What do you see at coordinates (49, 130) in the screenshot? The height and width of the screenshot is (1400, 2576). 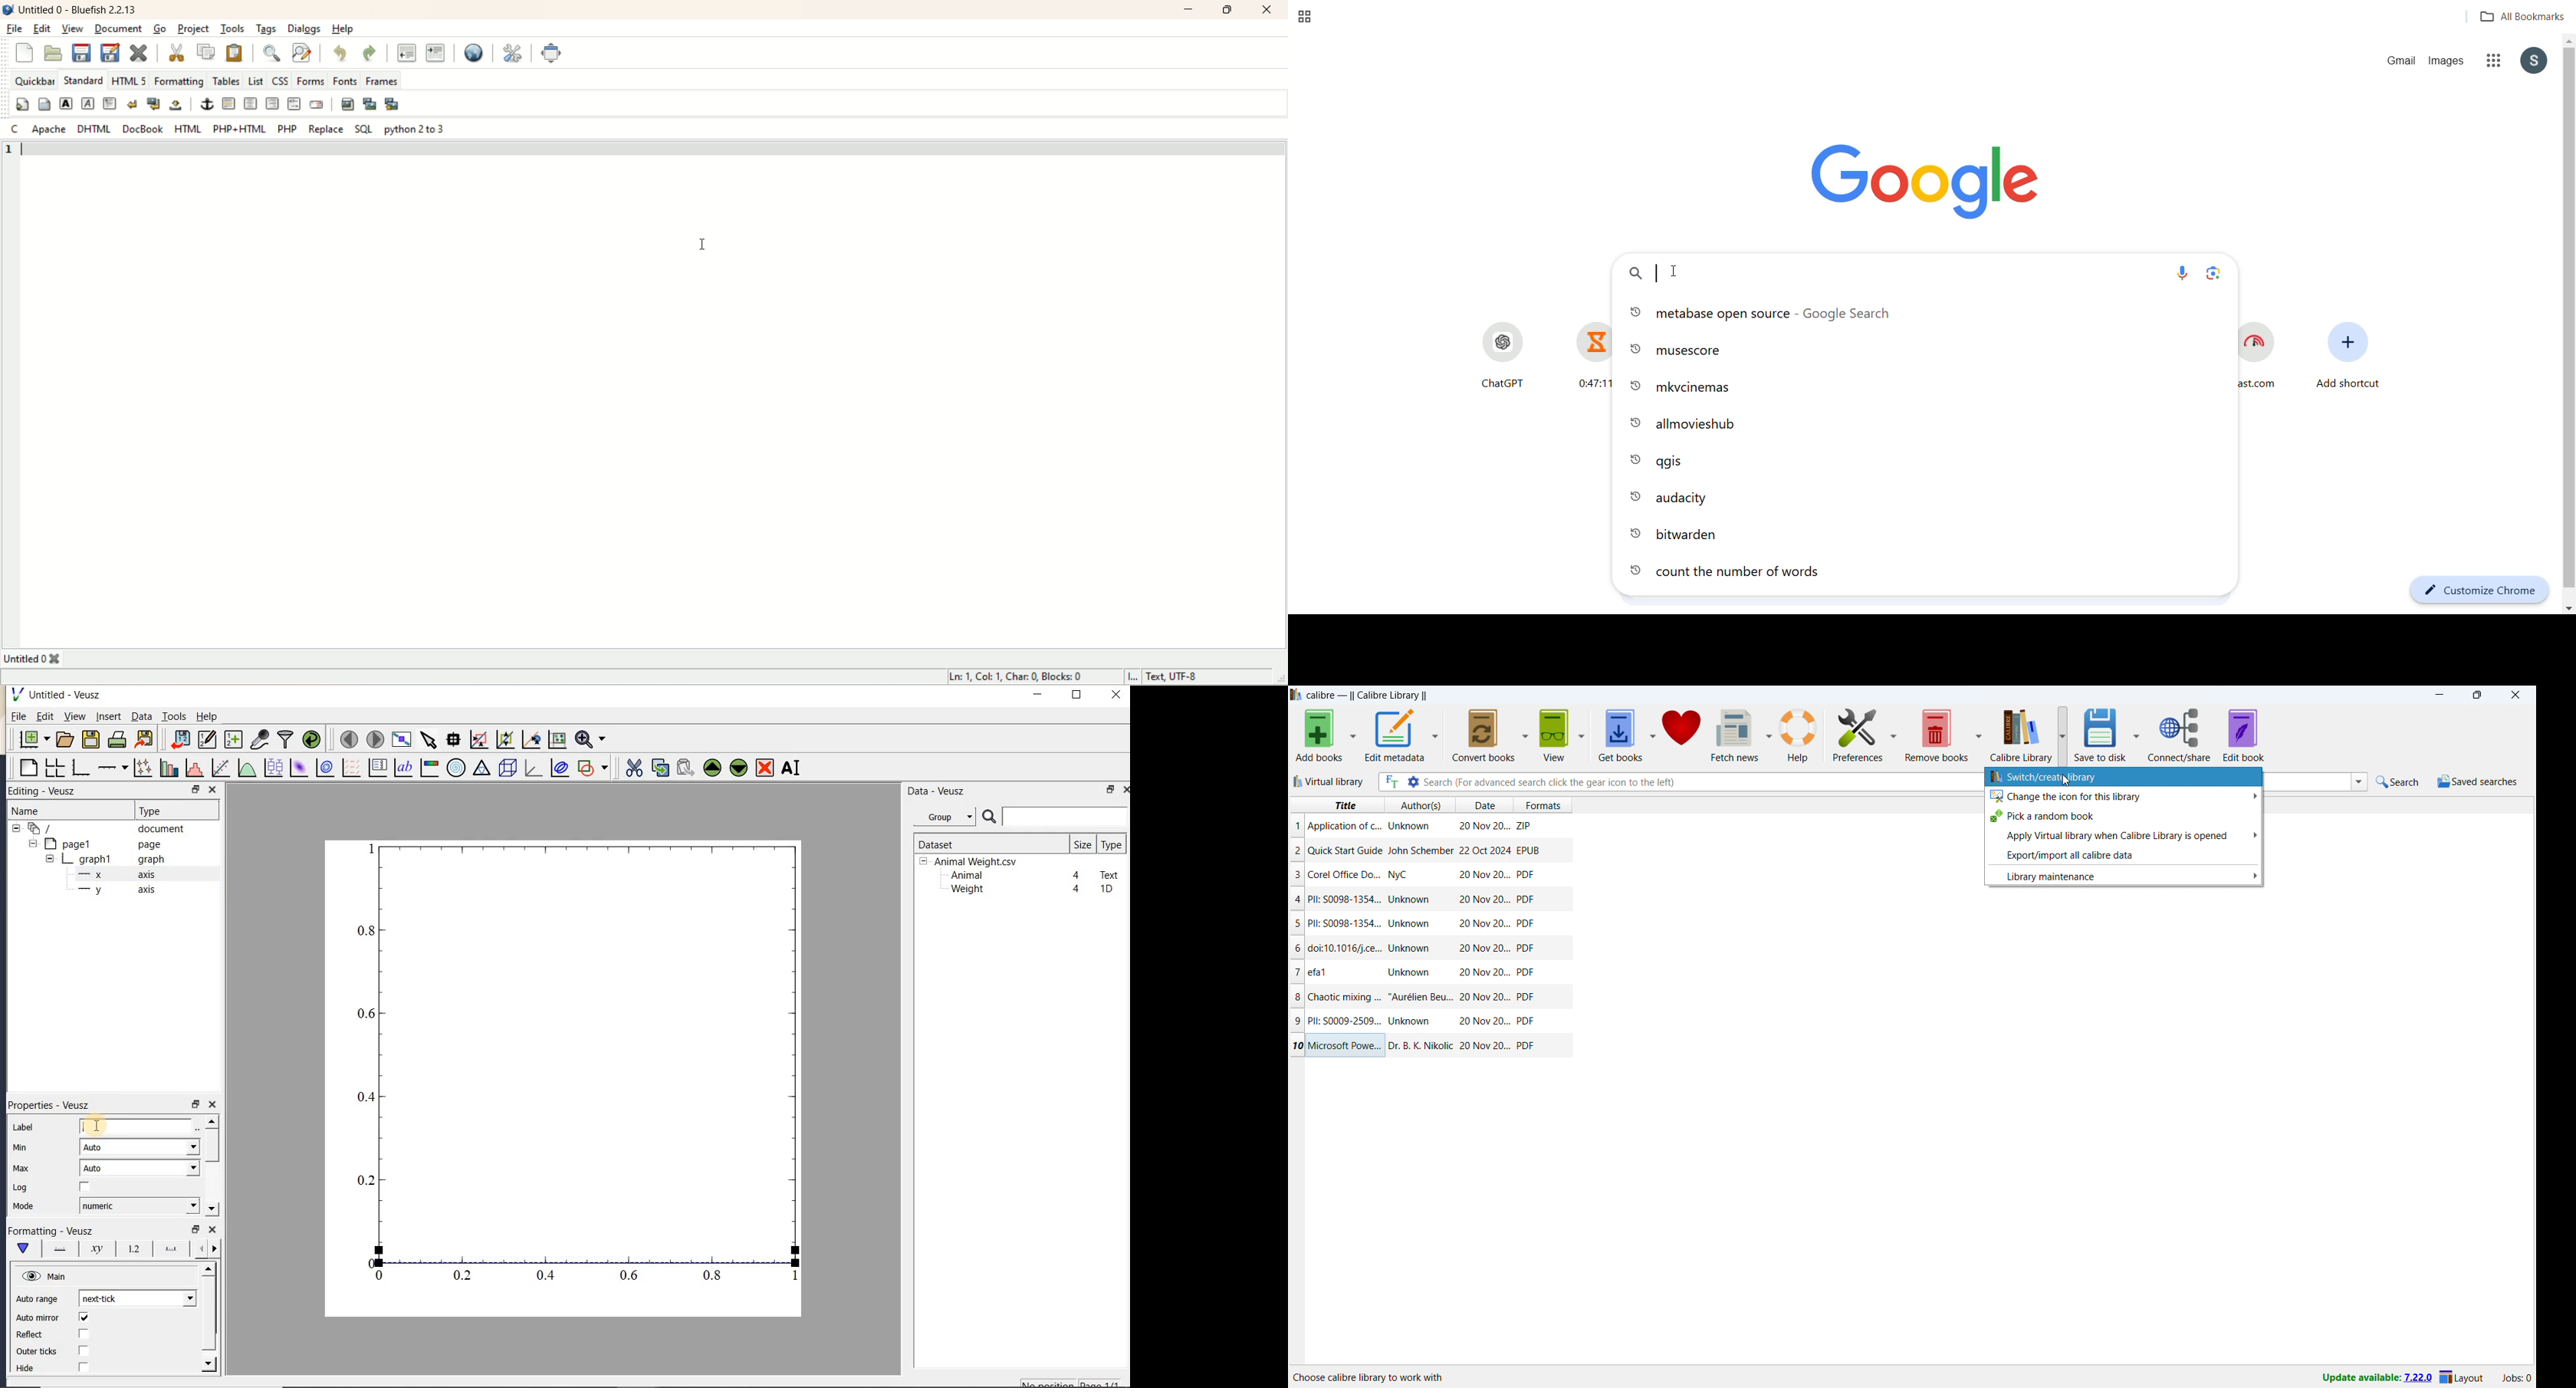 I see `Apache` at bounding box center [49, 130].